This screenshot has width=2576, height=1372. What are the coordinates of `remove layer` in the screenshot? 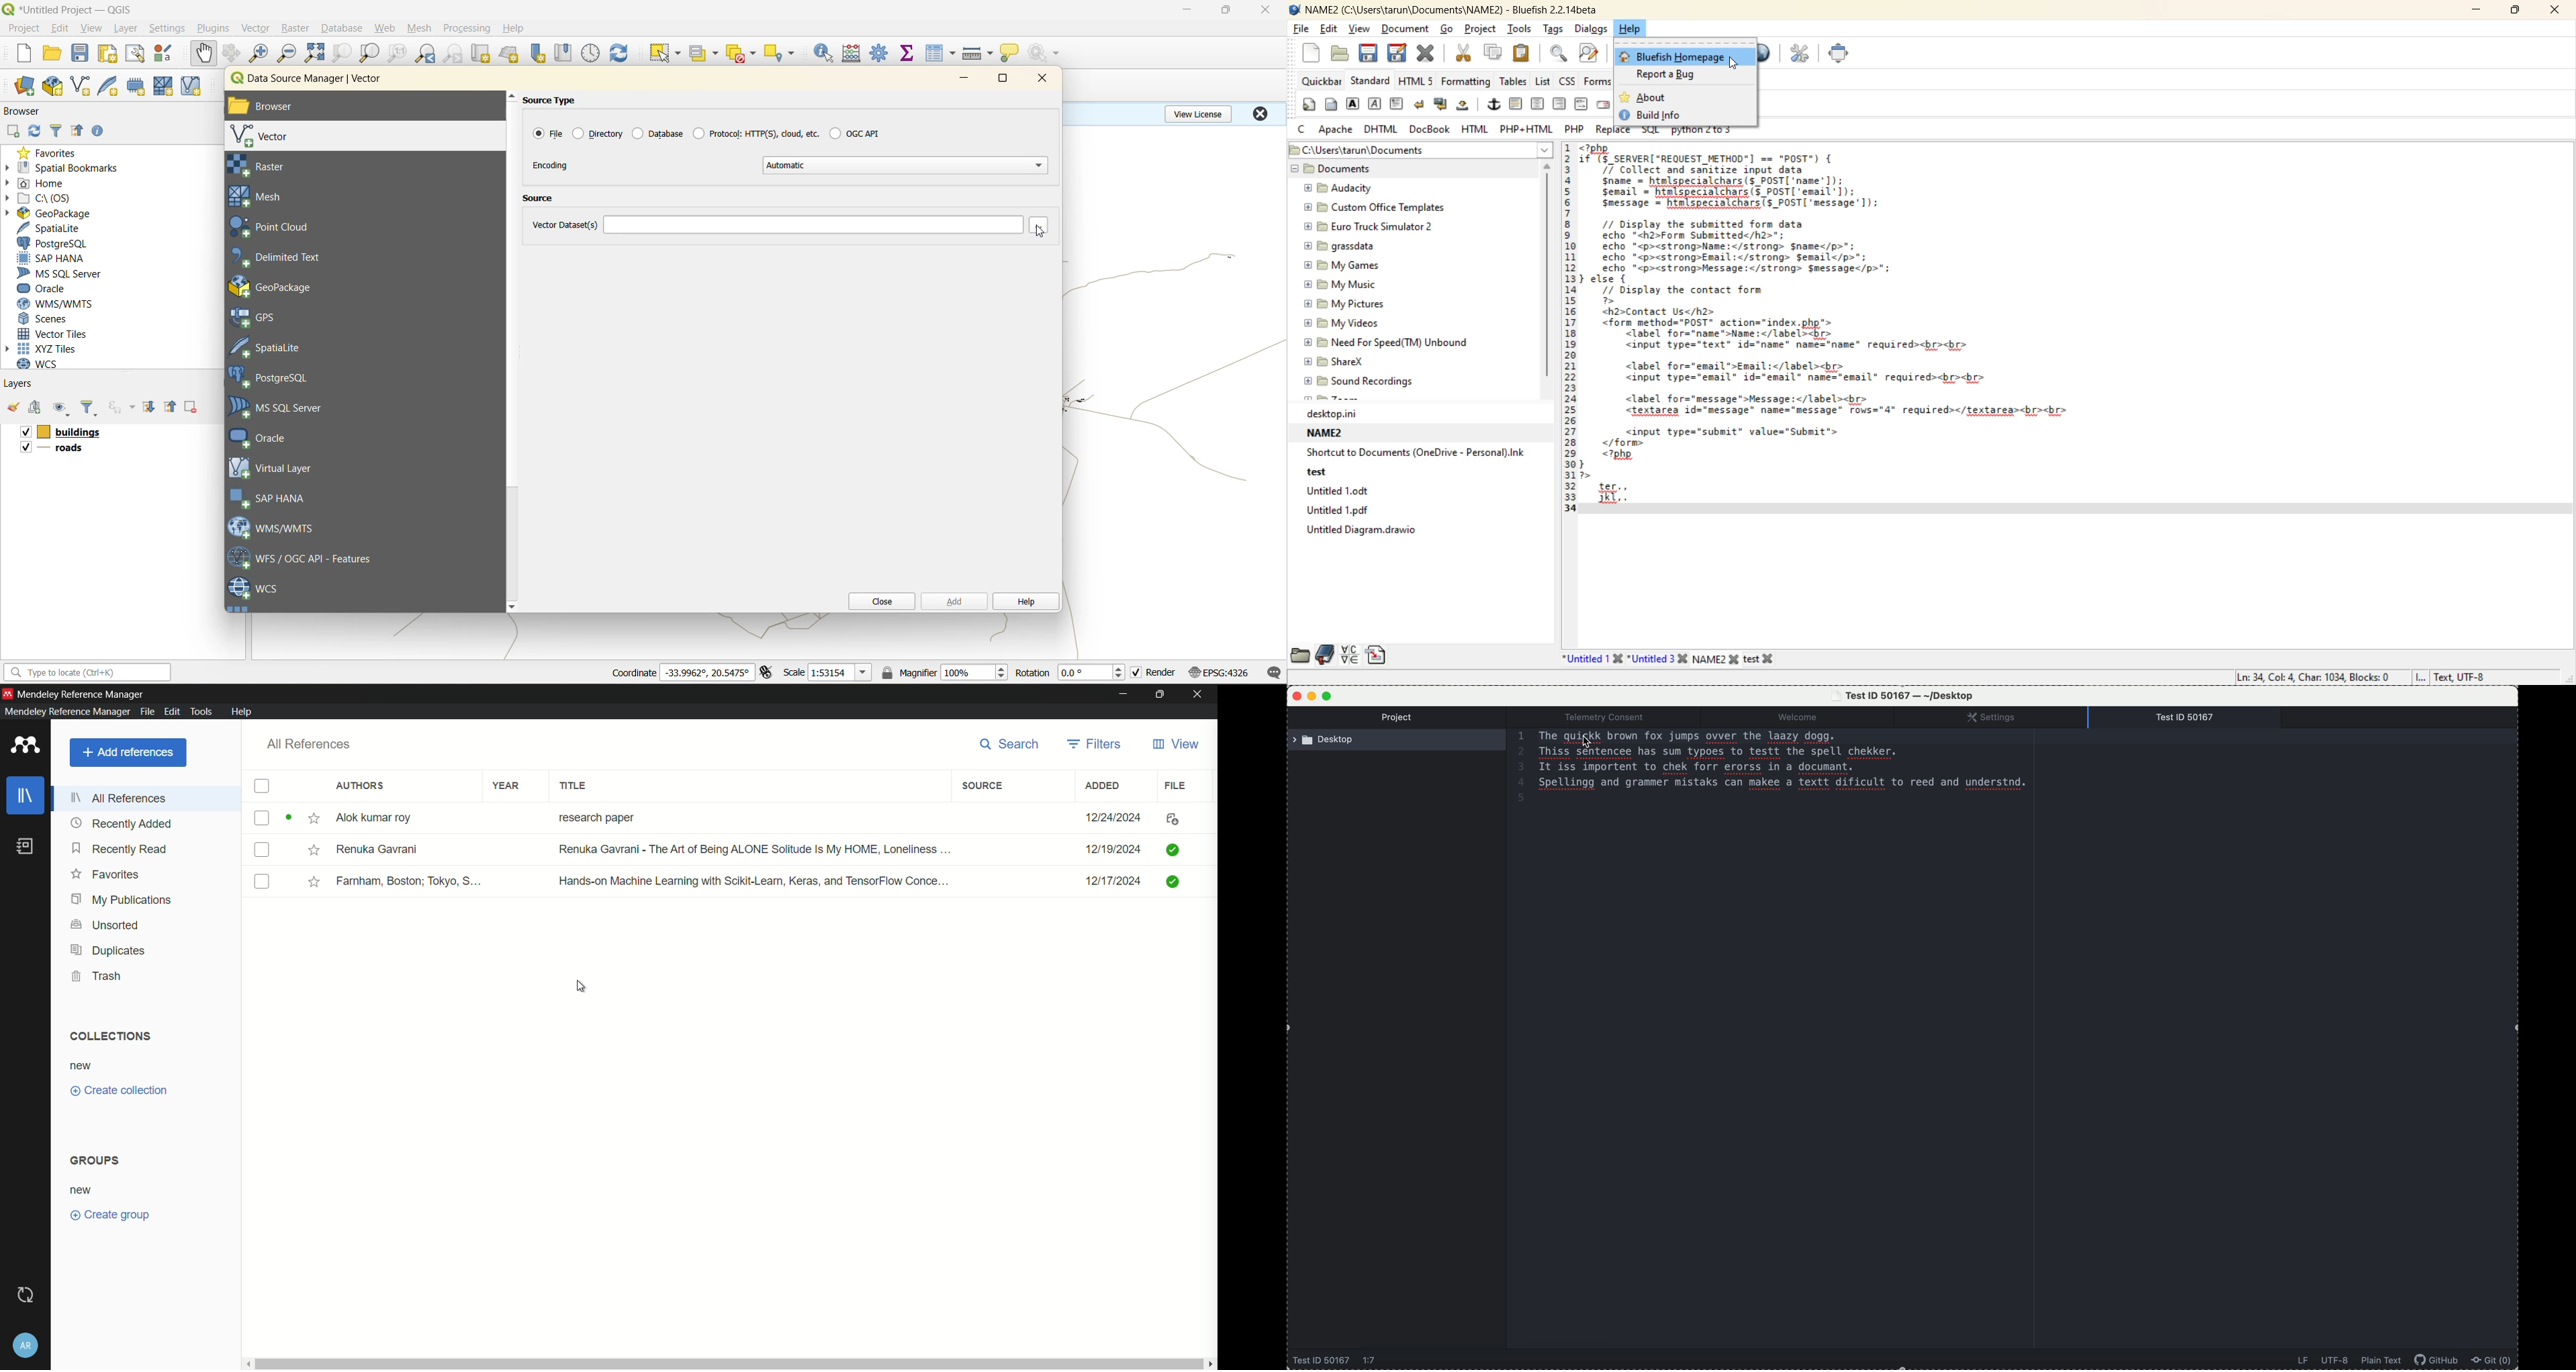 It's located at (192, 407).